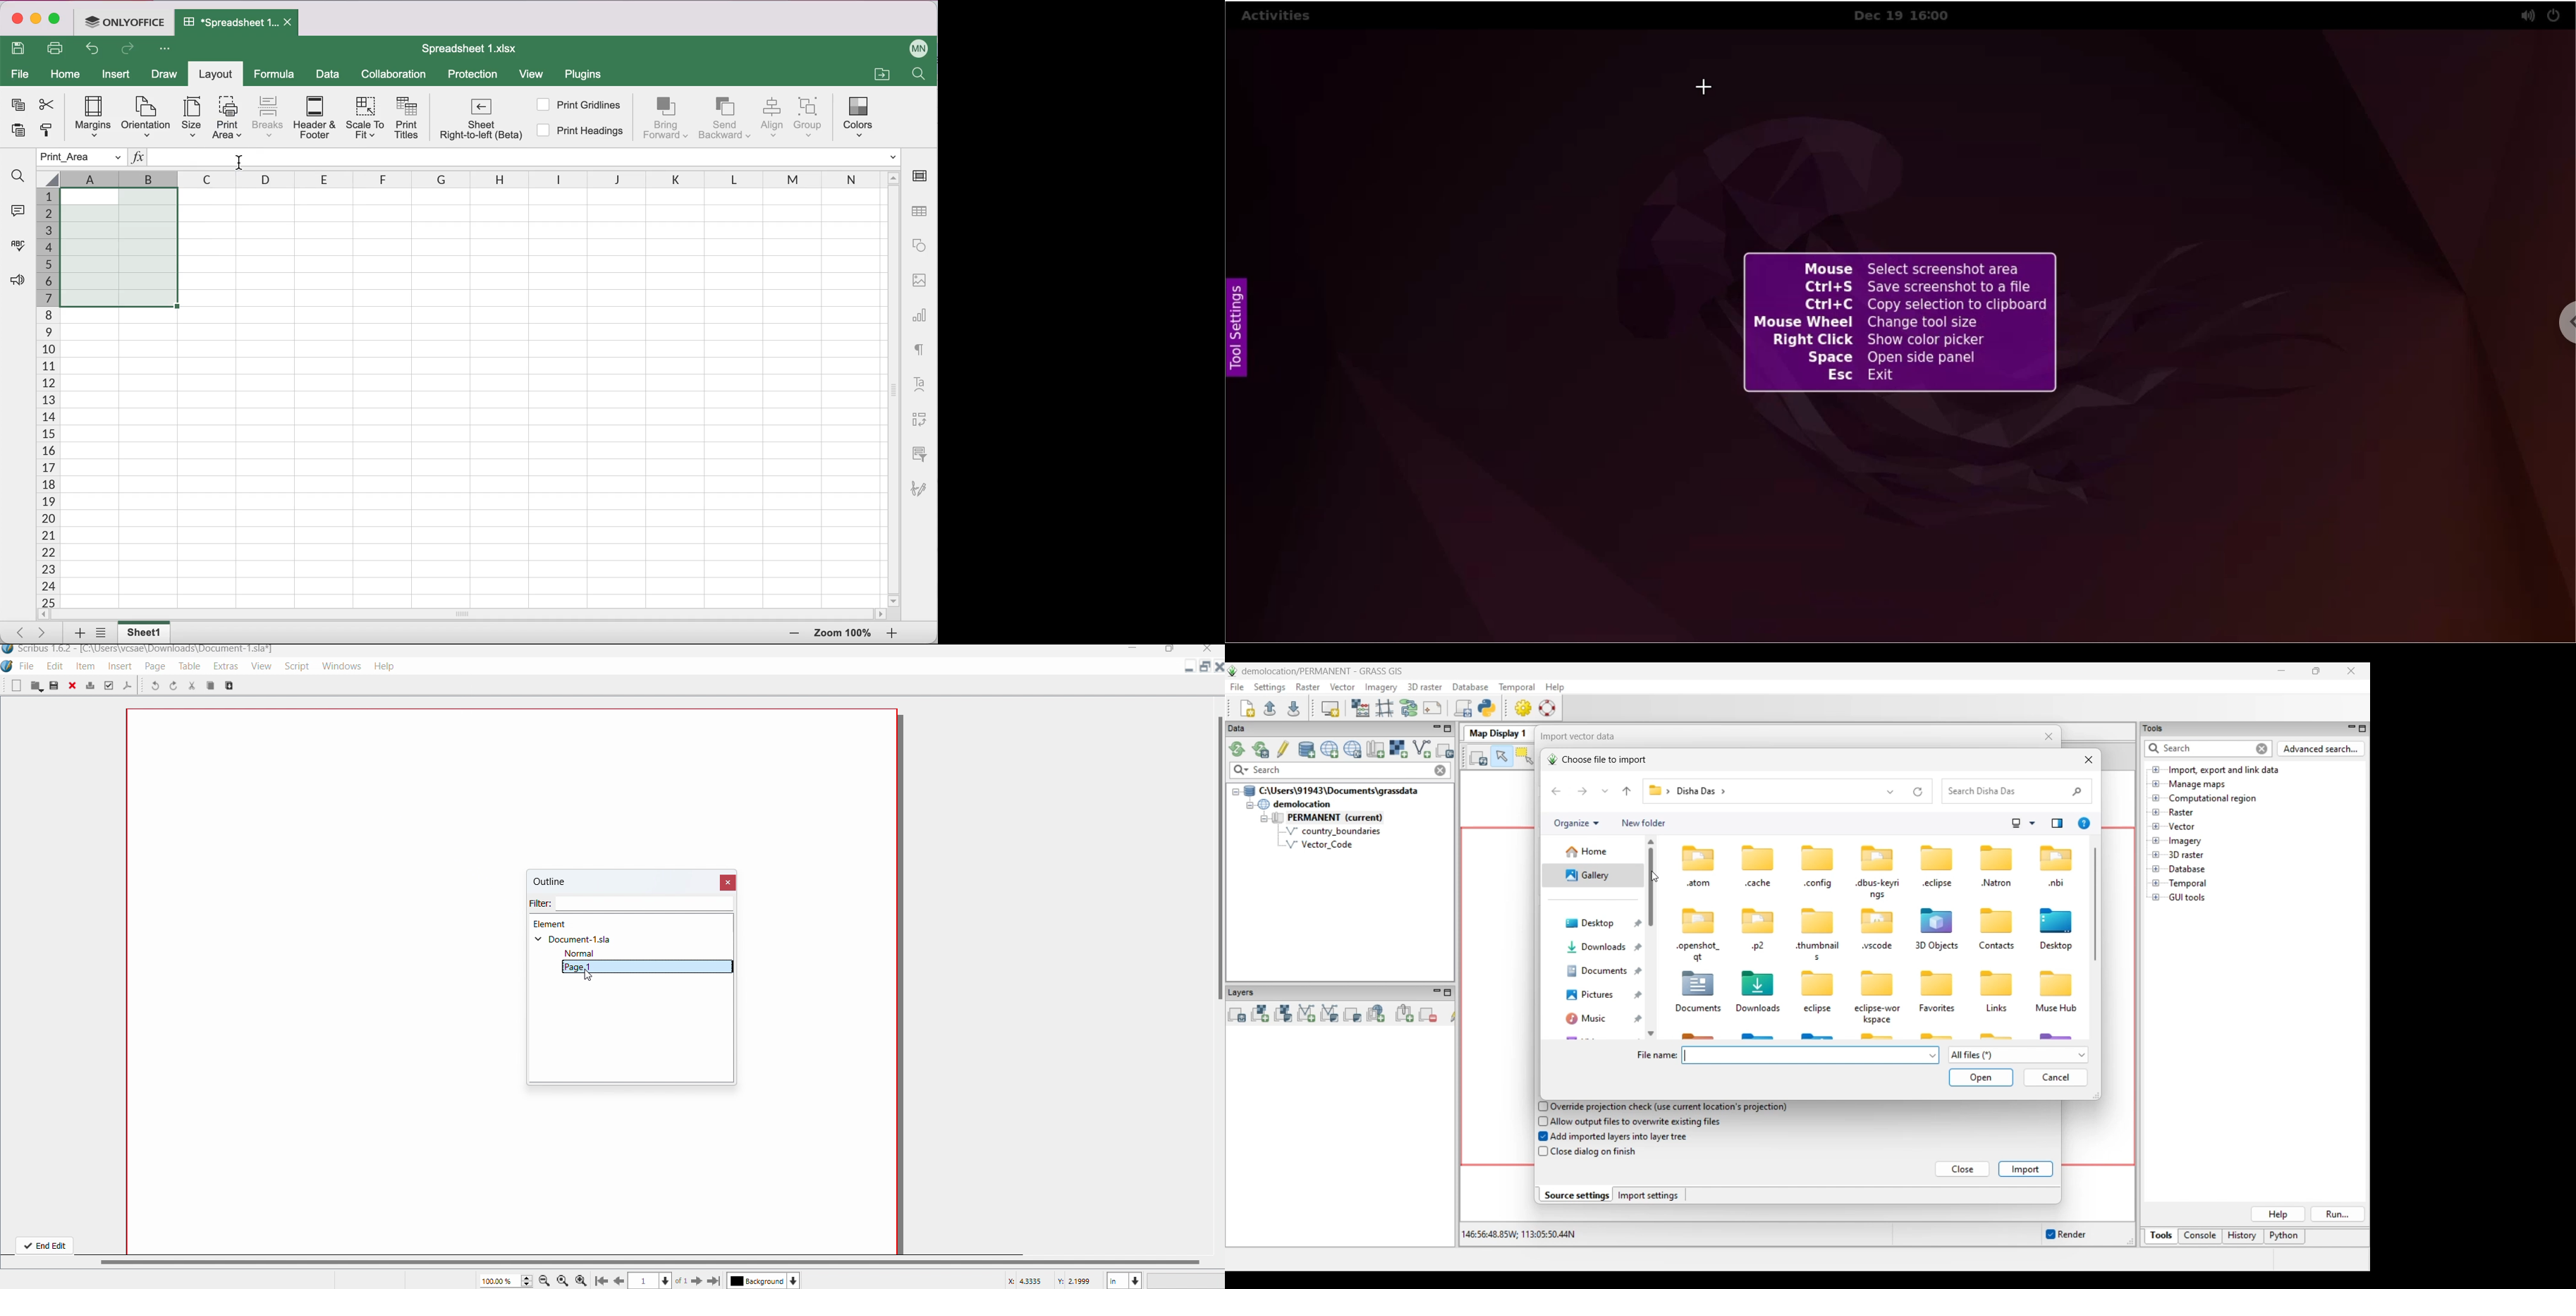  Describe the element at coordinates (1136, 650) in the screenshot. I see `Minimize` at that location.